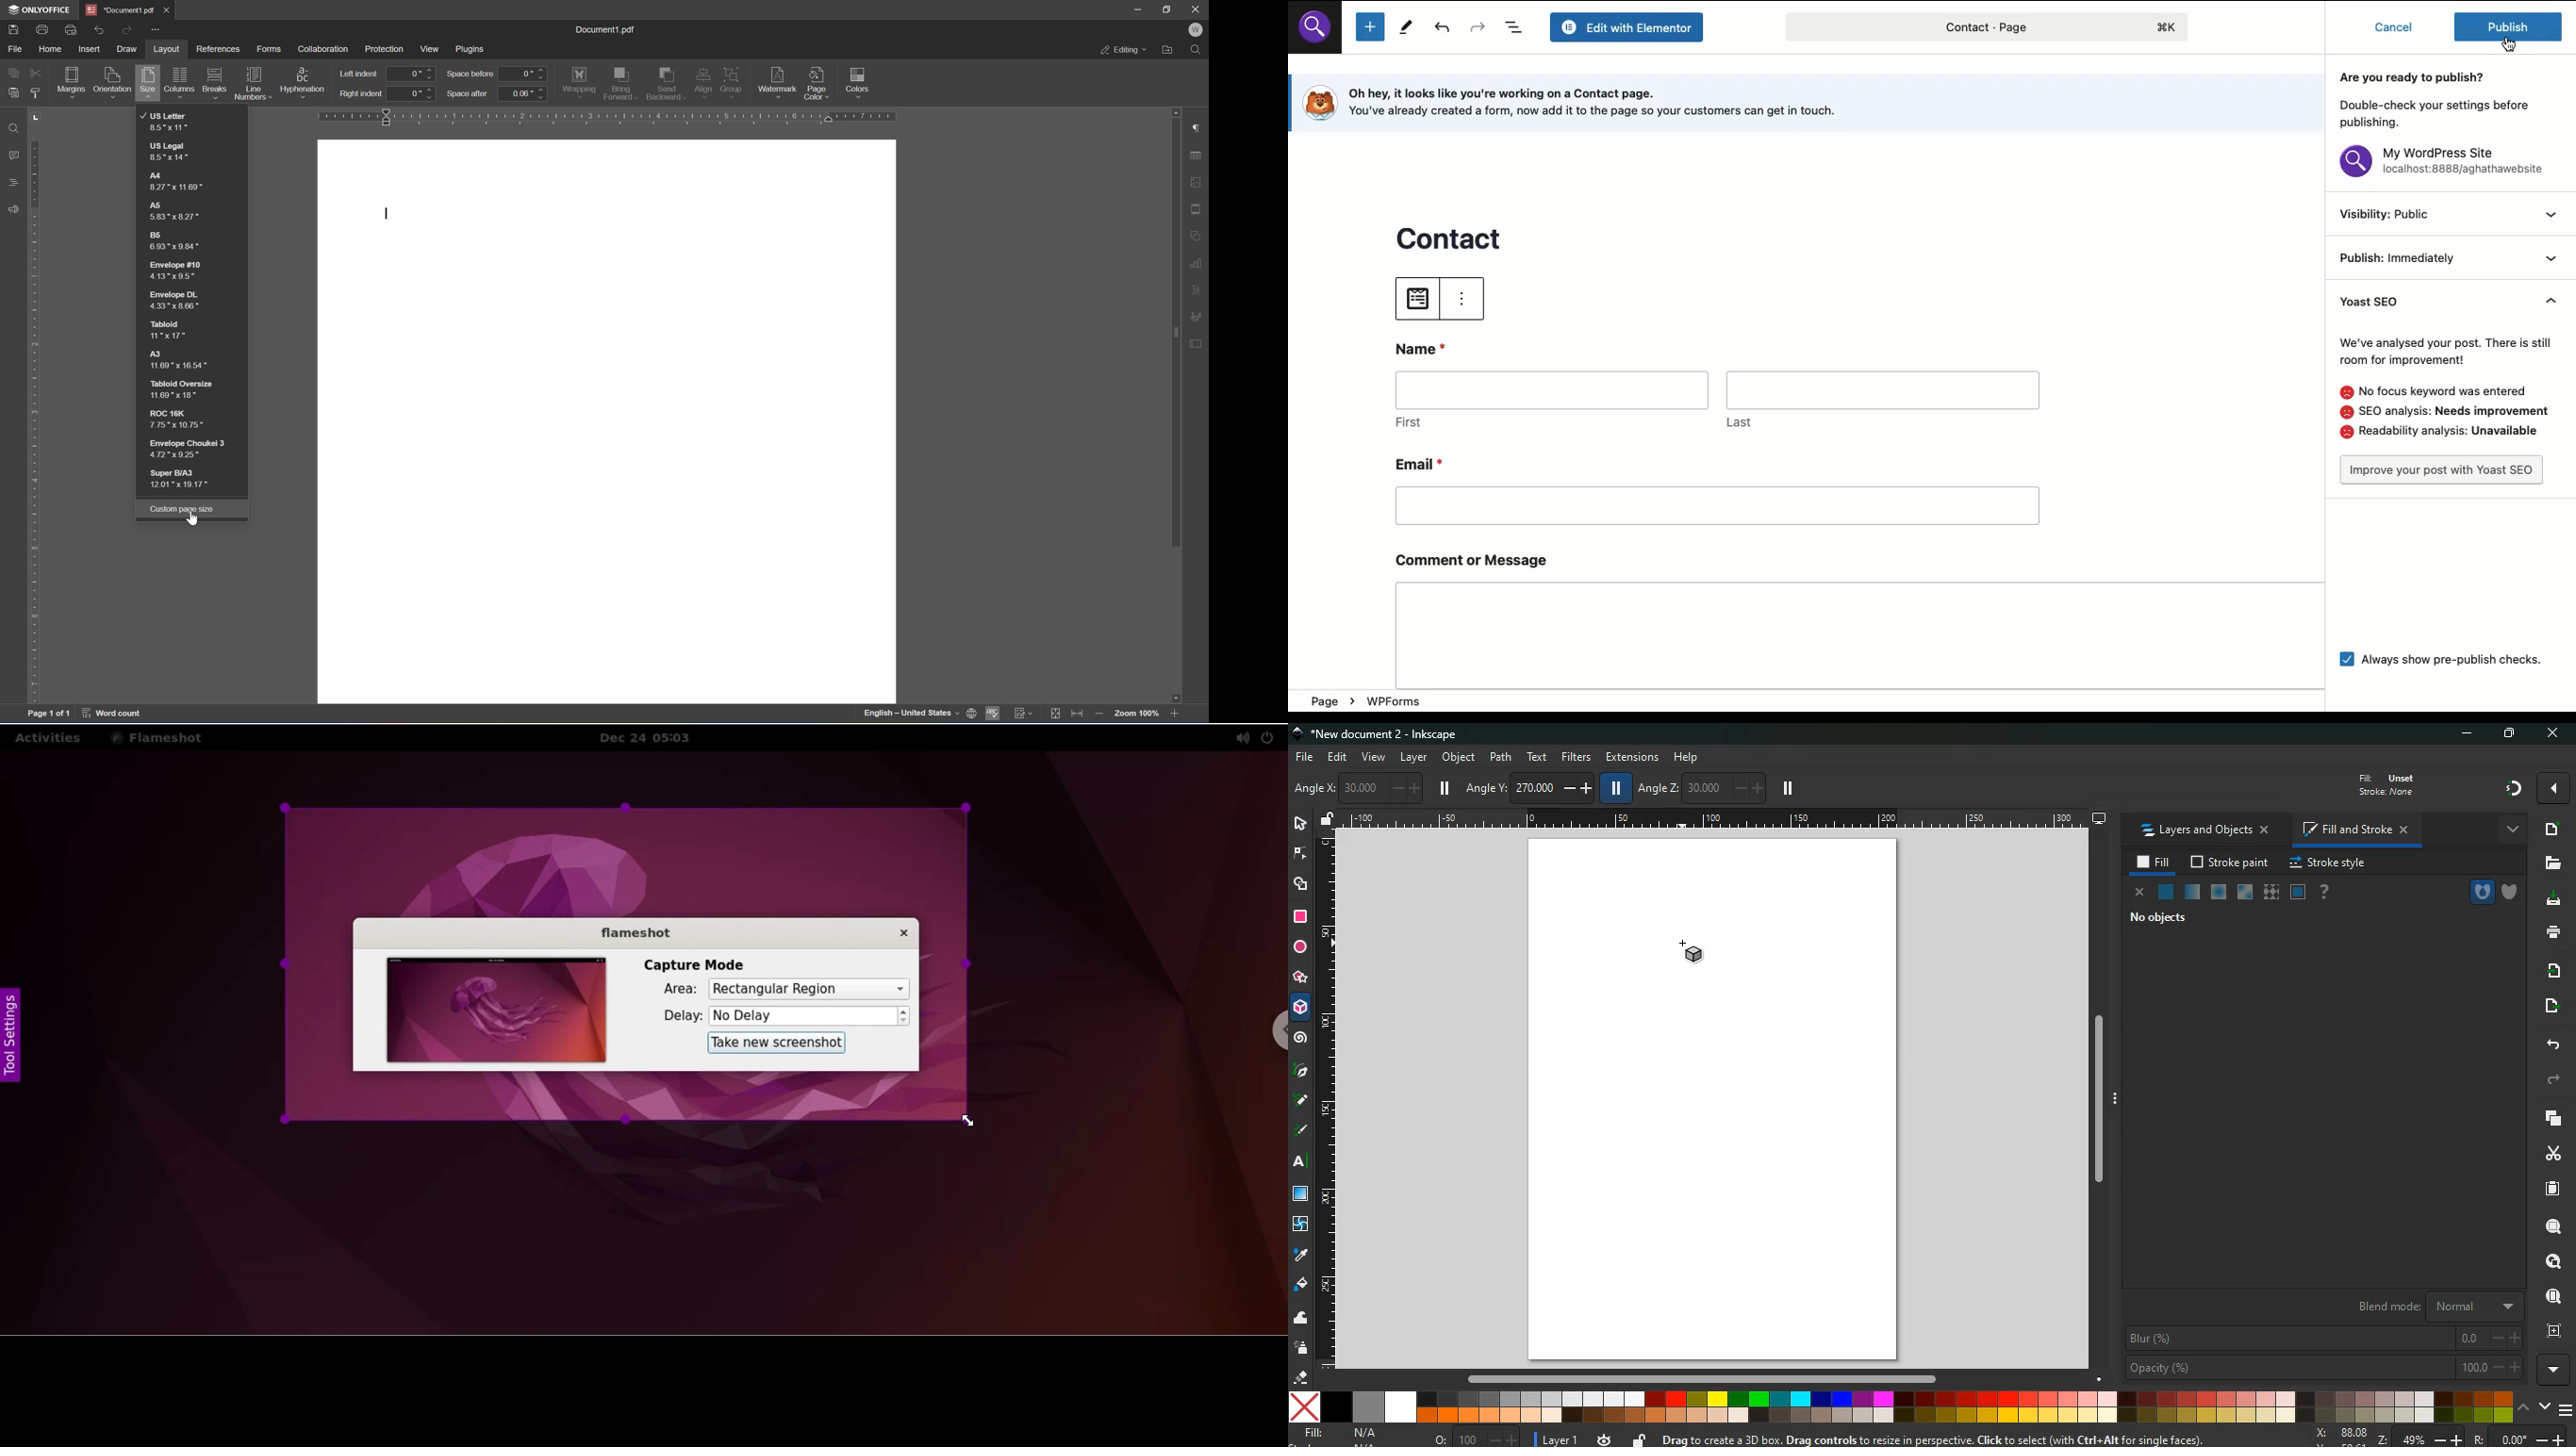  I want to click on more, so click(2553, 788).